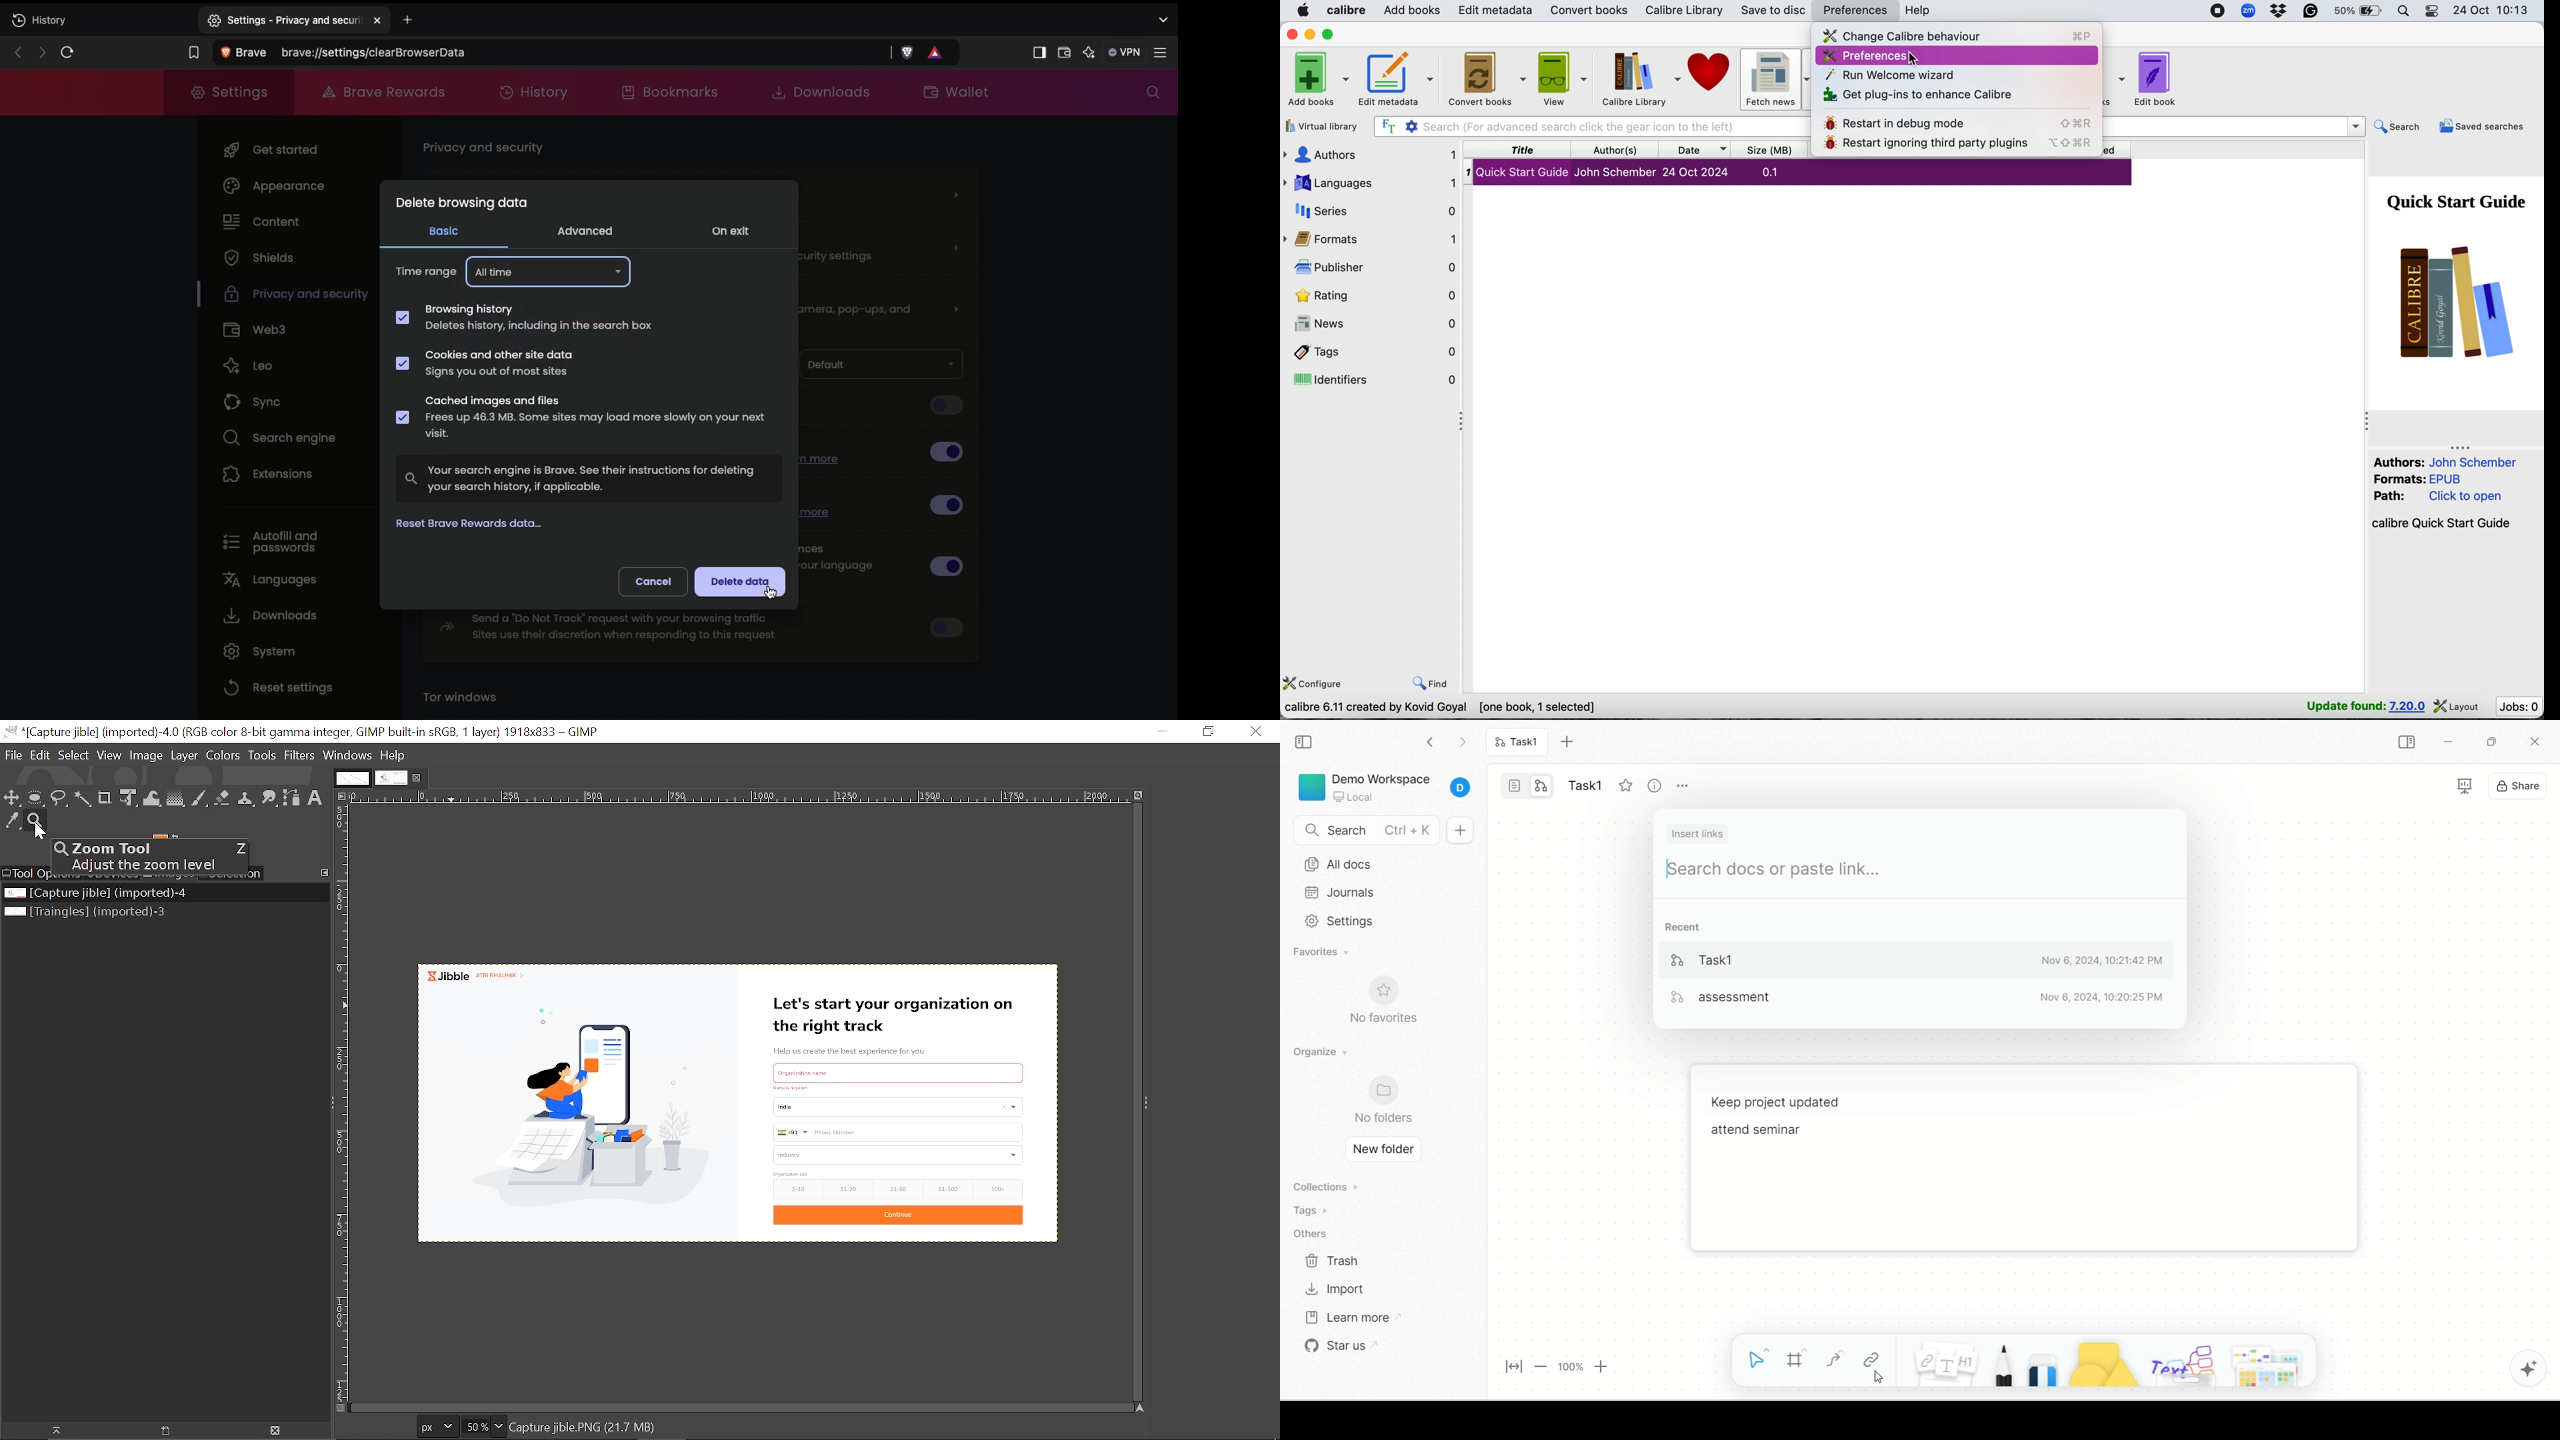 The image size is (2576, 1456). I want to click on others, so click(1315, 1231).